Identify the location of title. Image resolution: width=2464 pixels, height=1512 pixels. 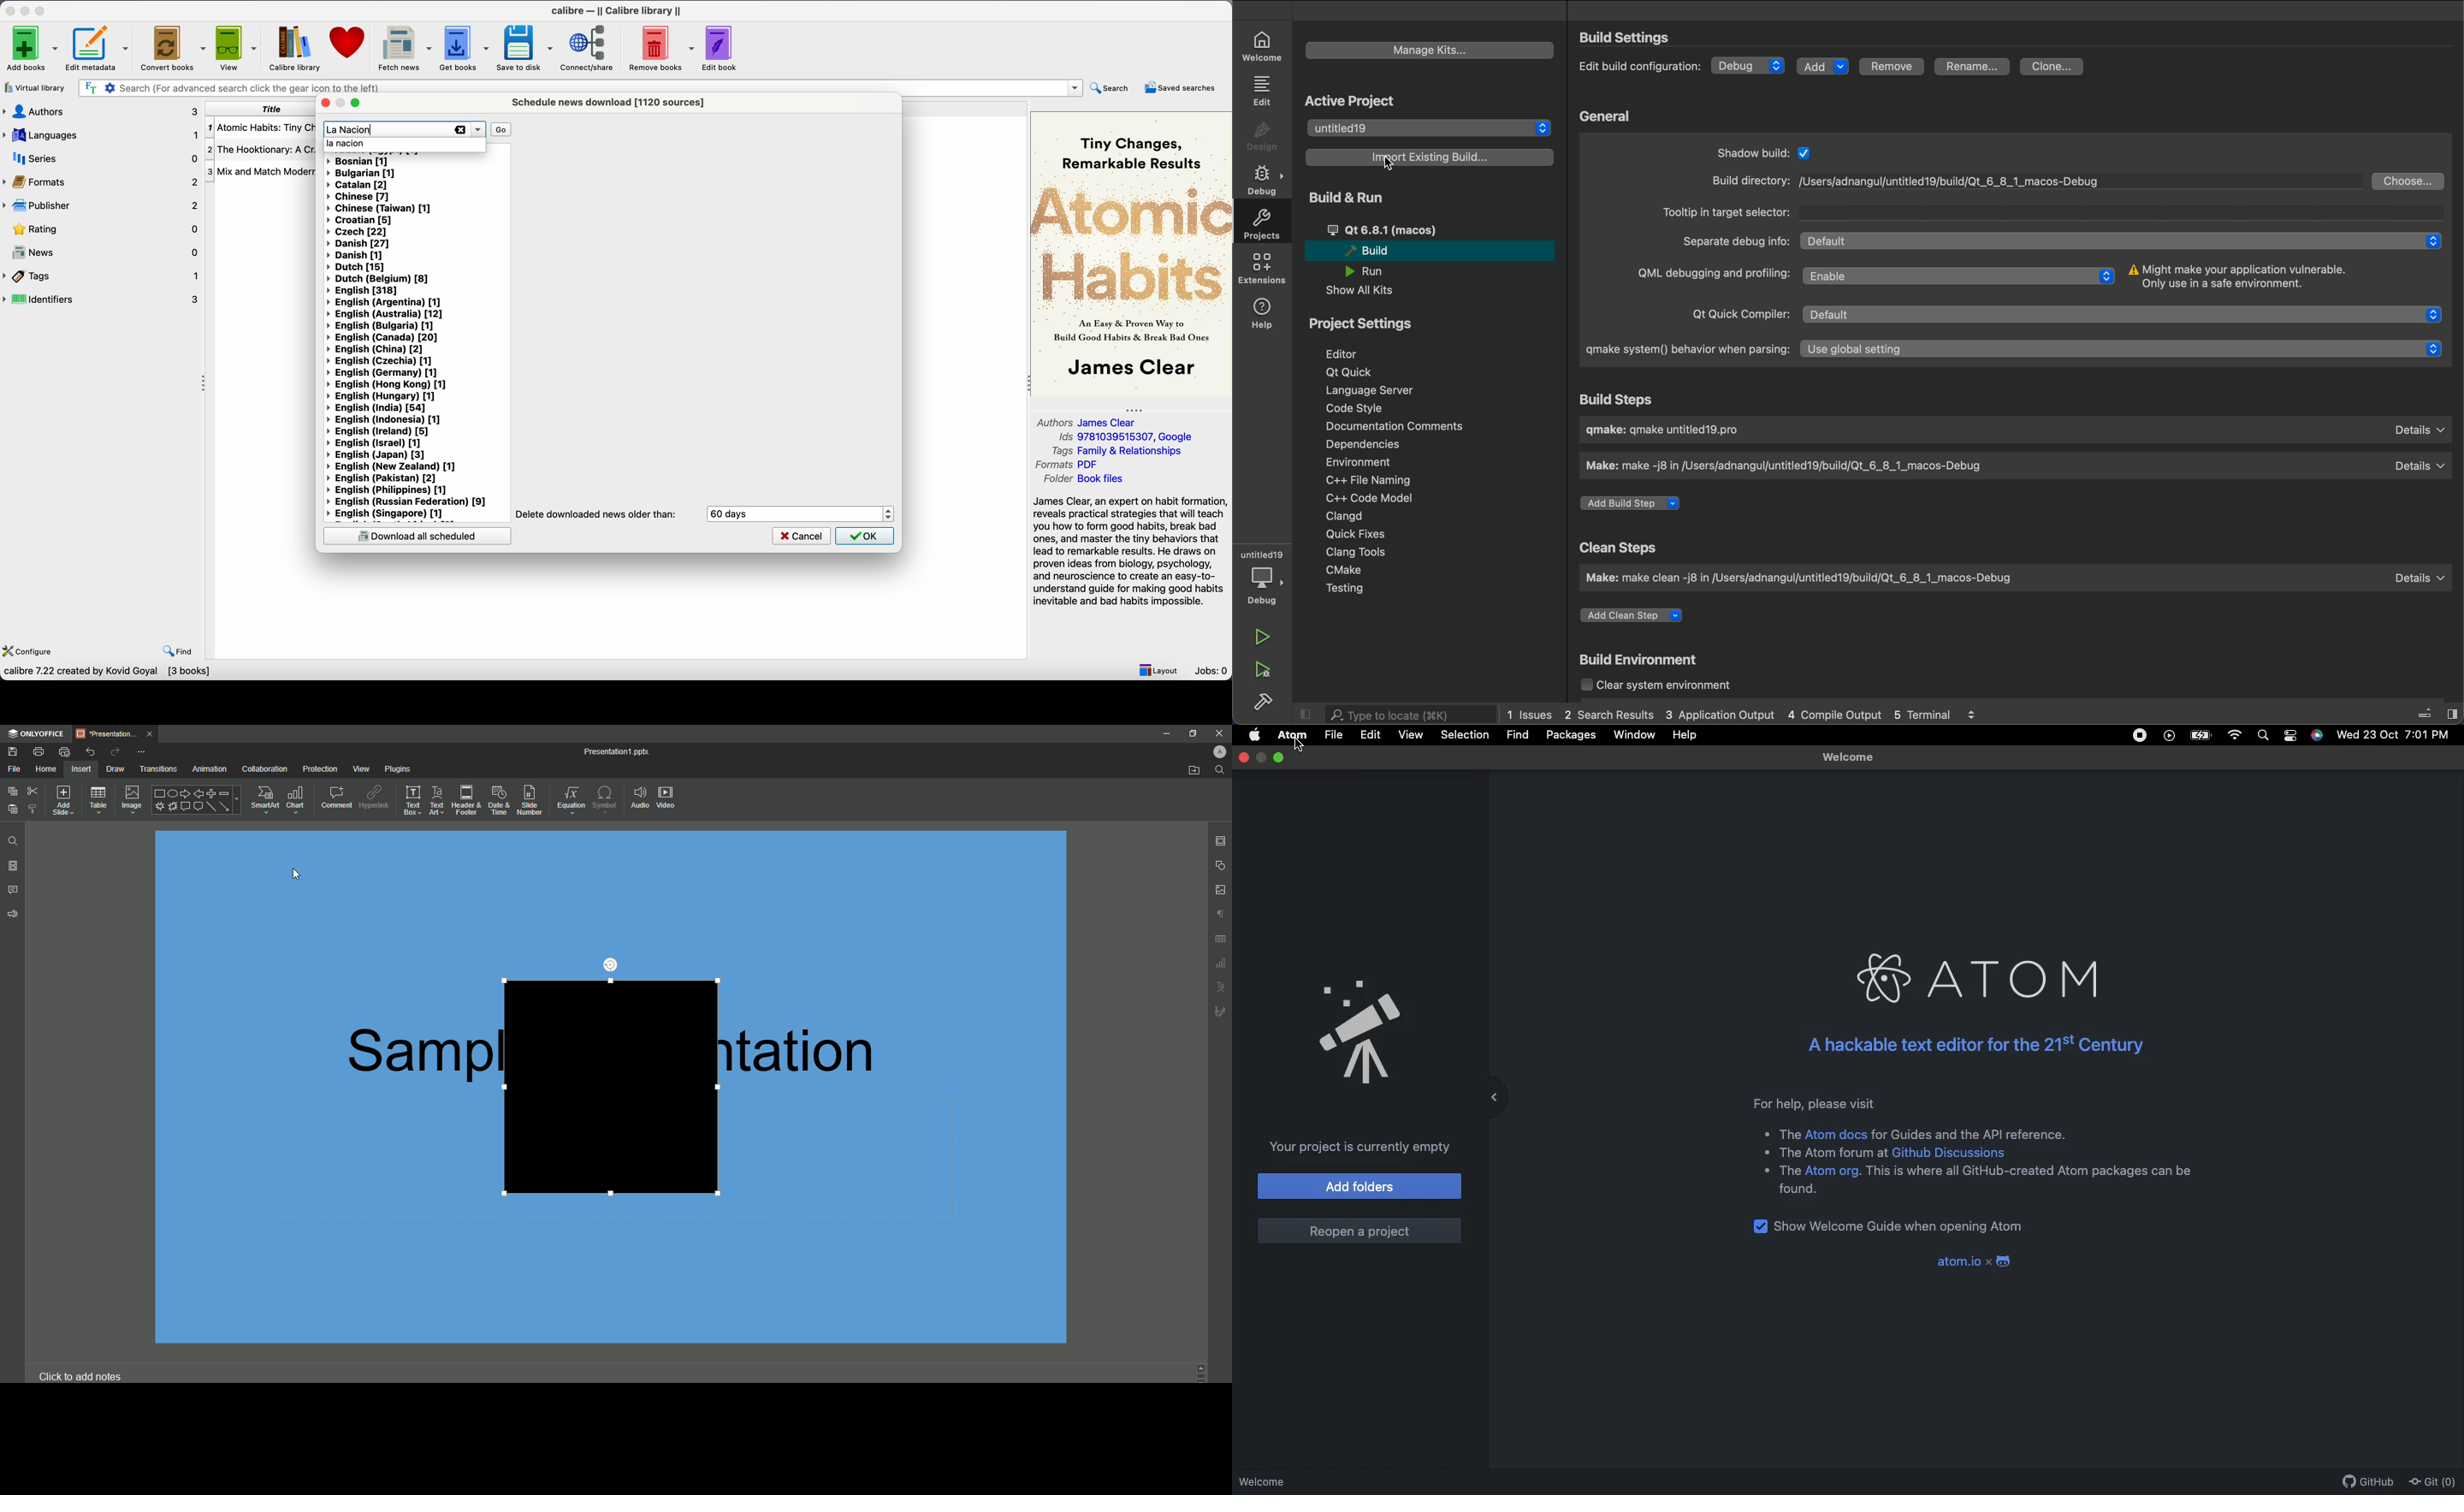
(258, 109).